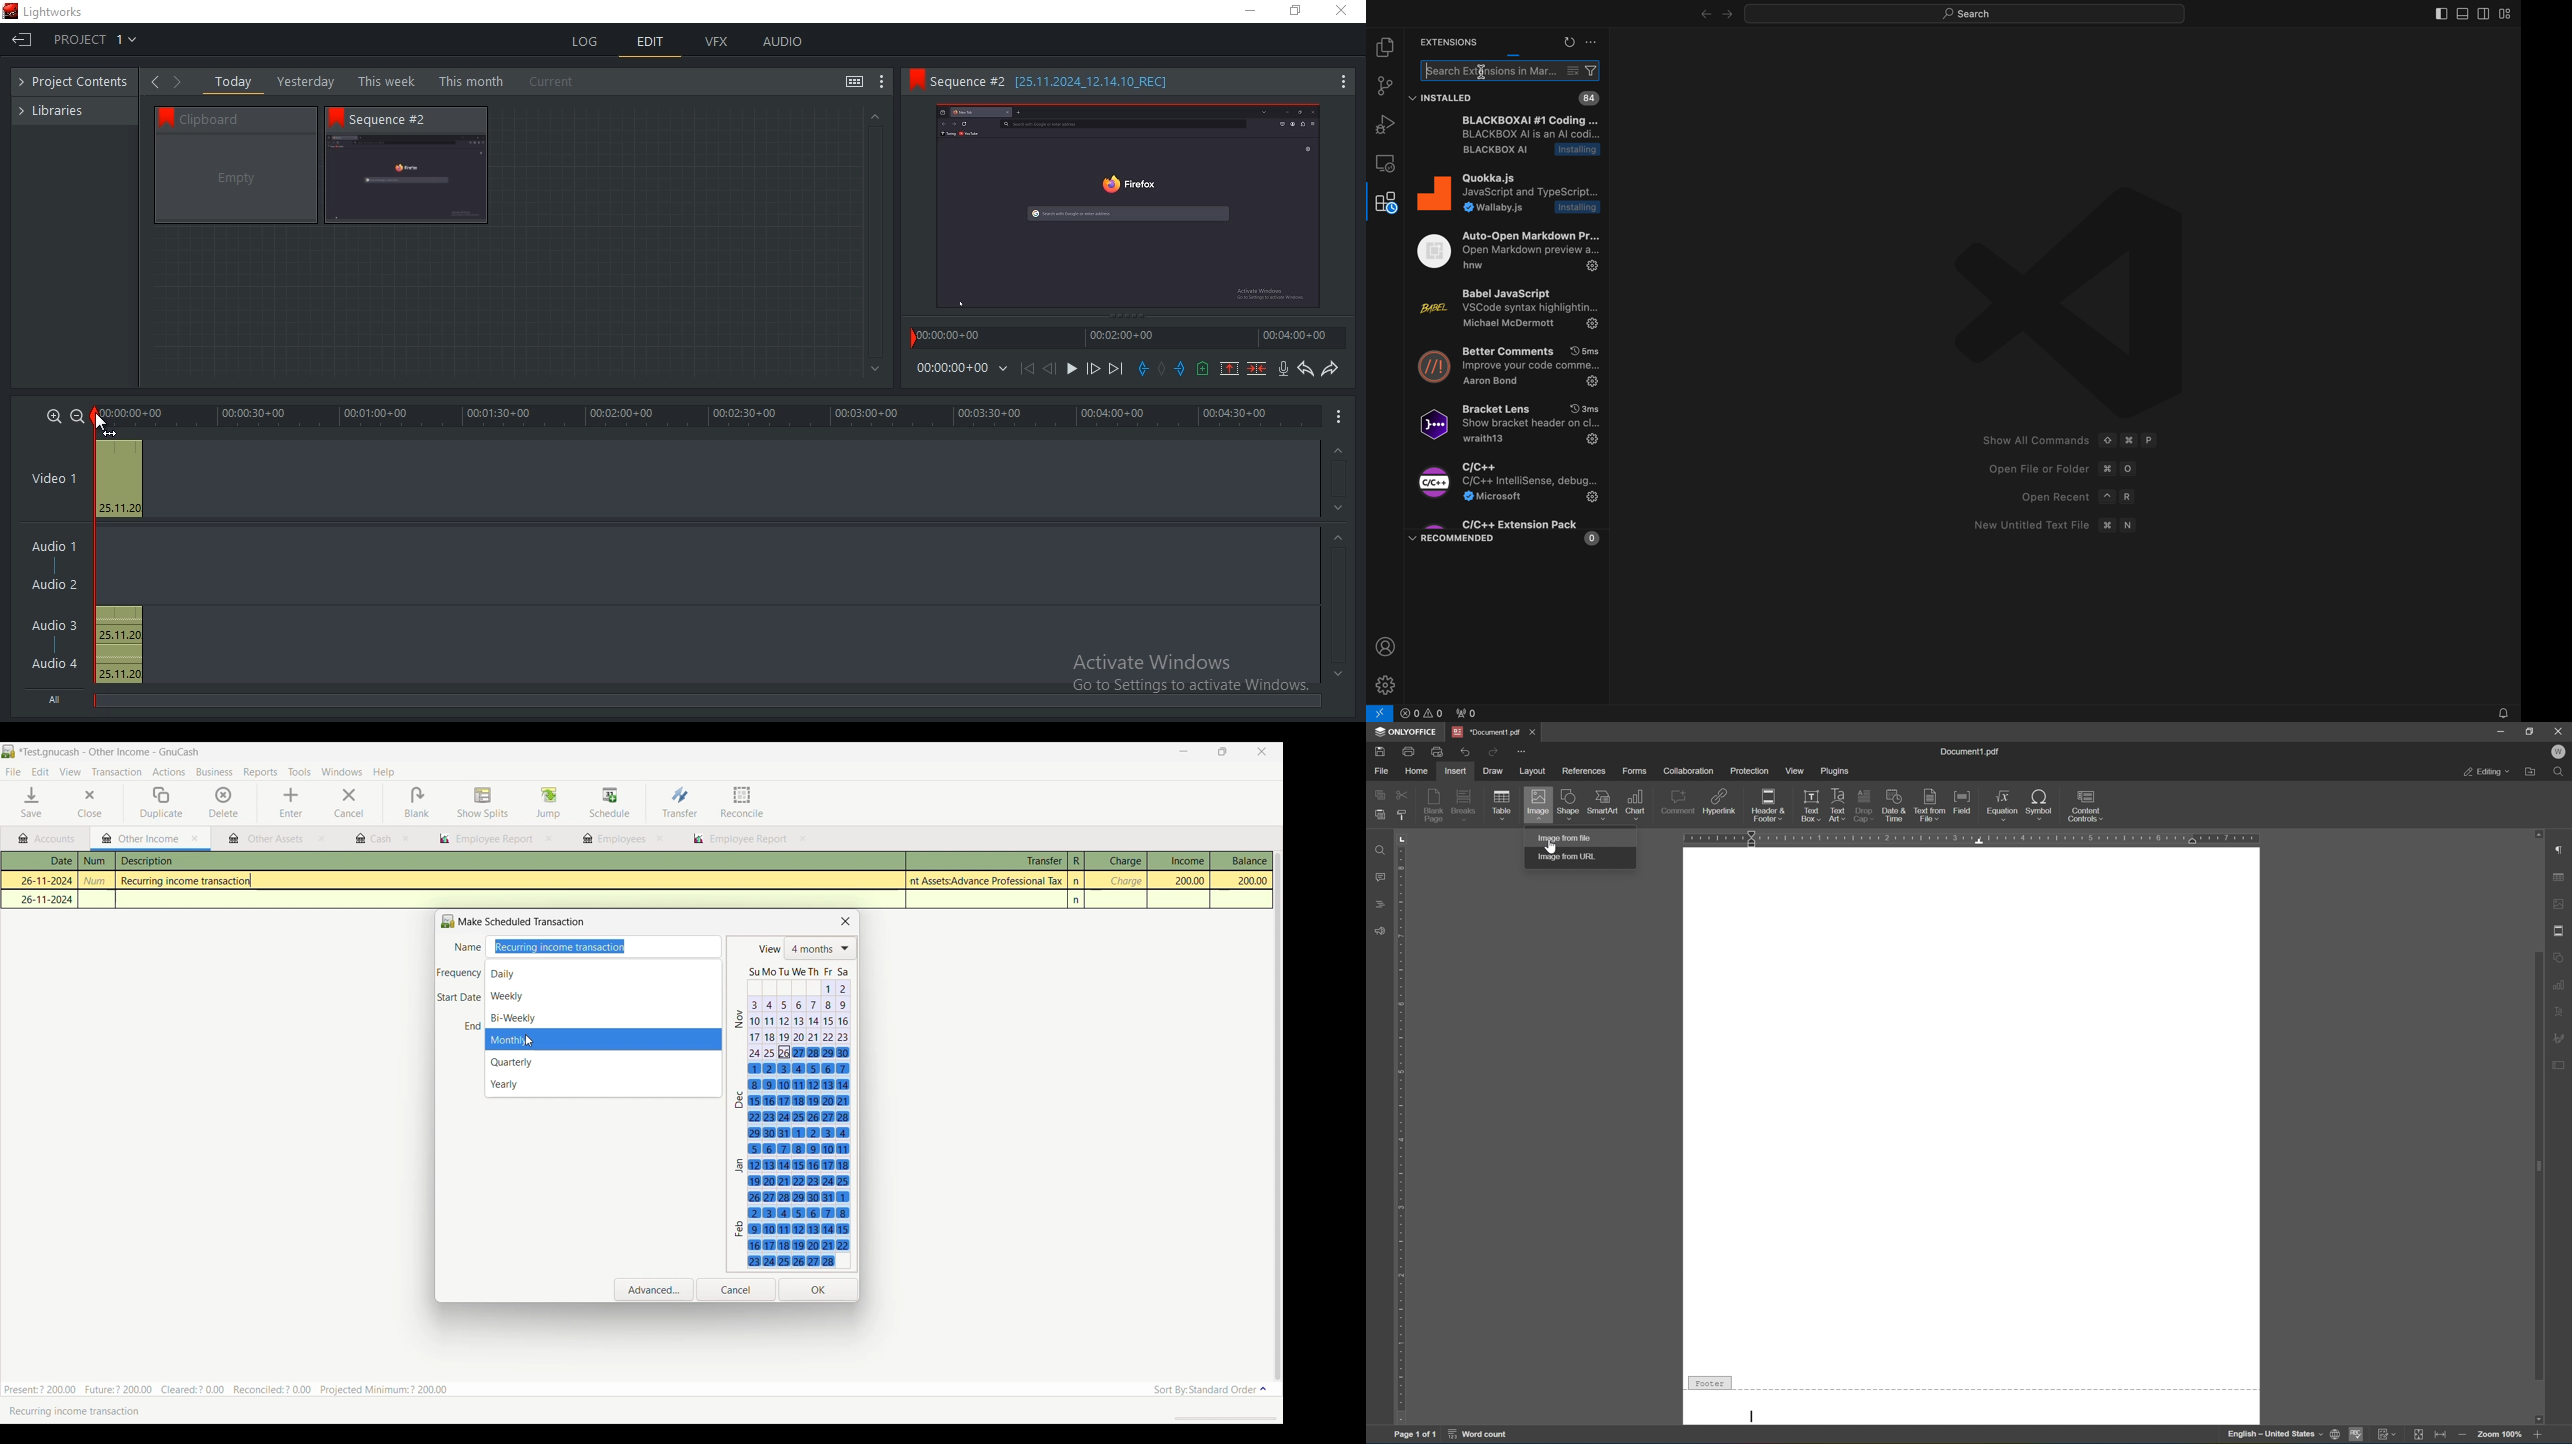 This screenshot has height=1456, width=2576. Describe the element at coordinates (793, 1117) in the screenshot. I see `Next 4 months calendar, starting with the current date` at that location.